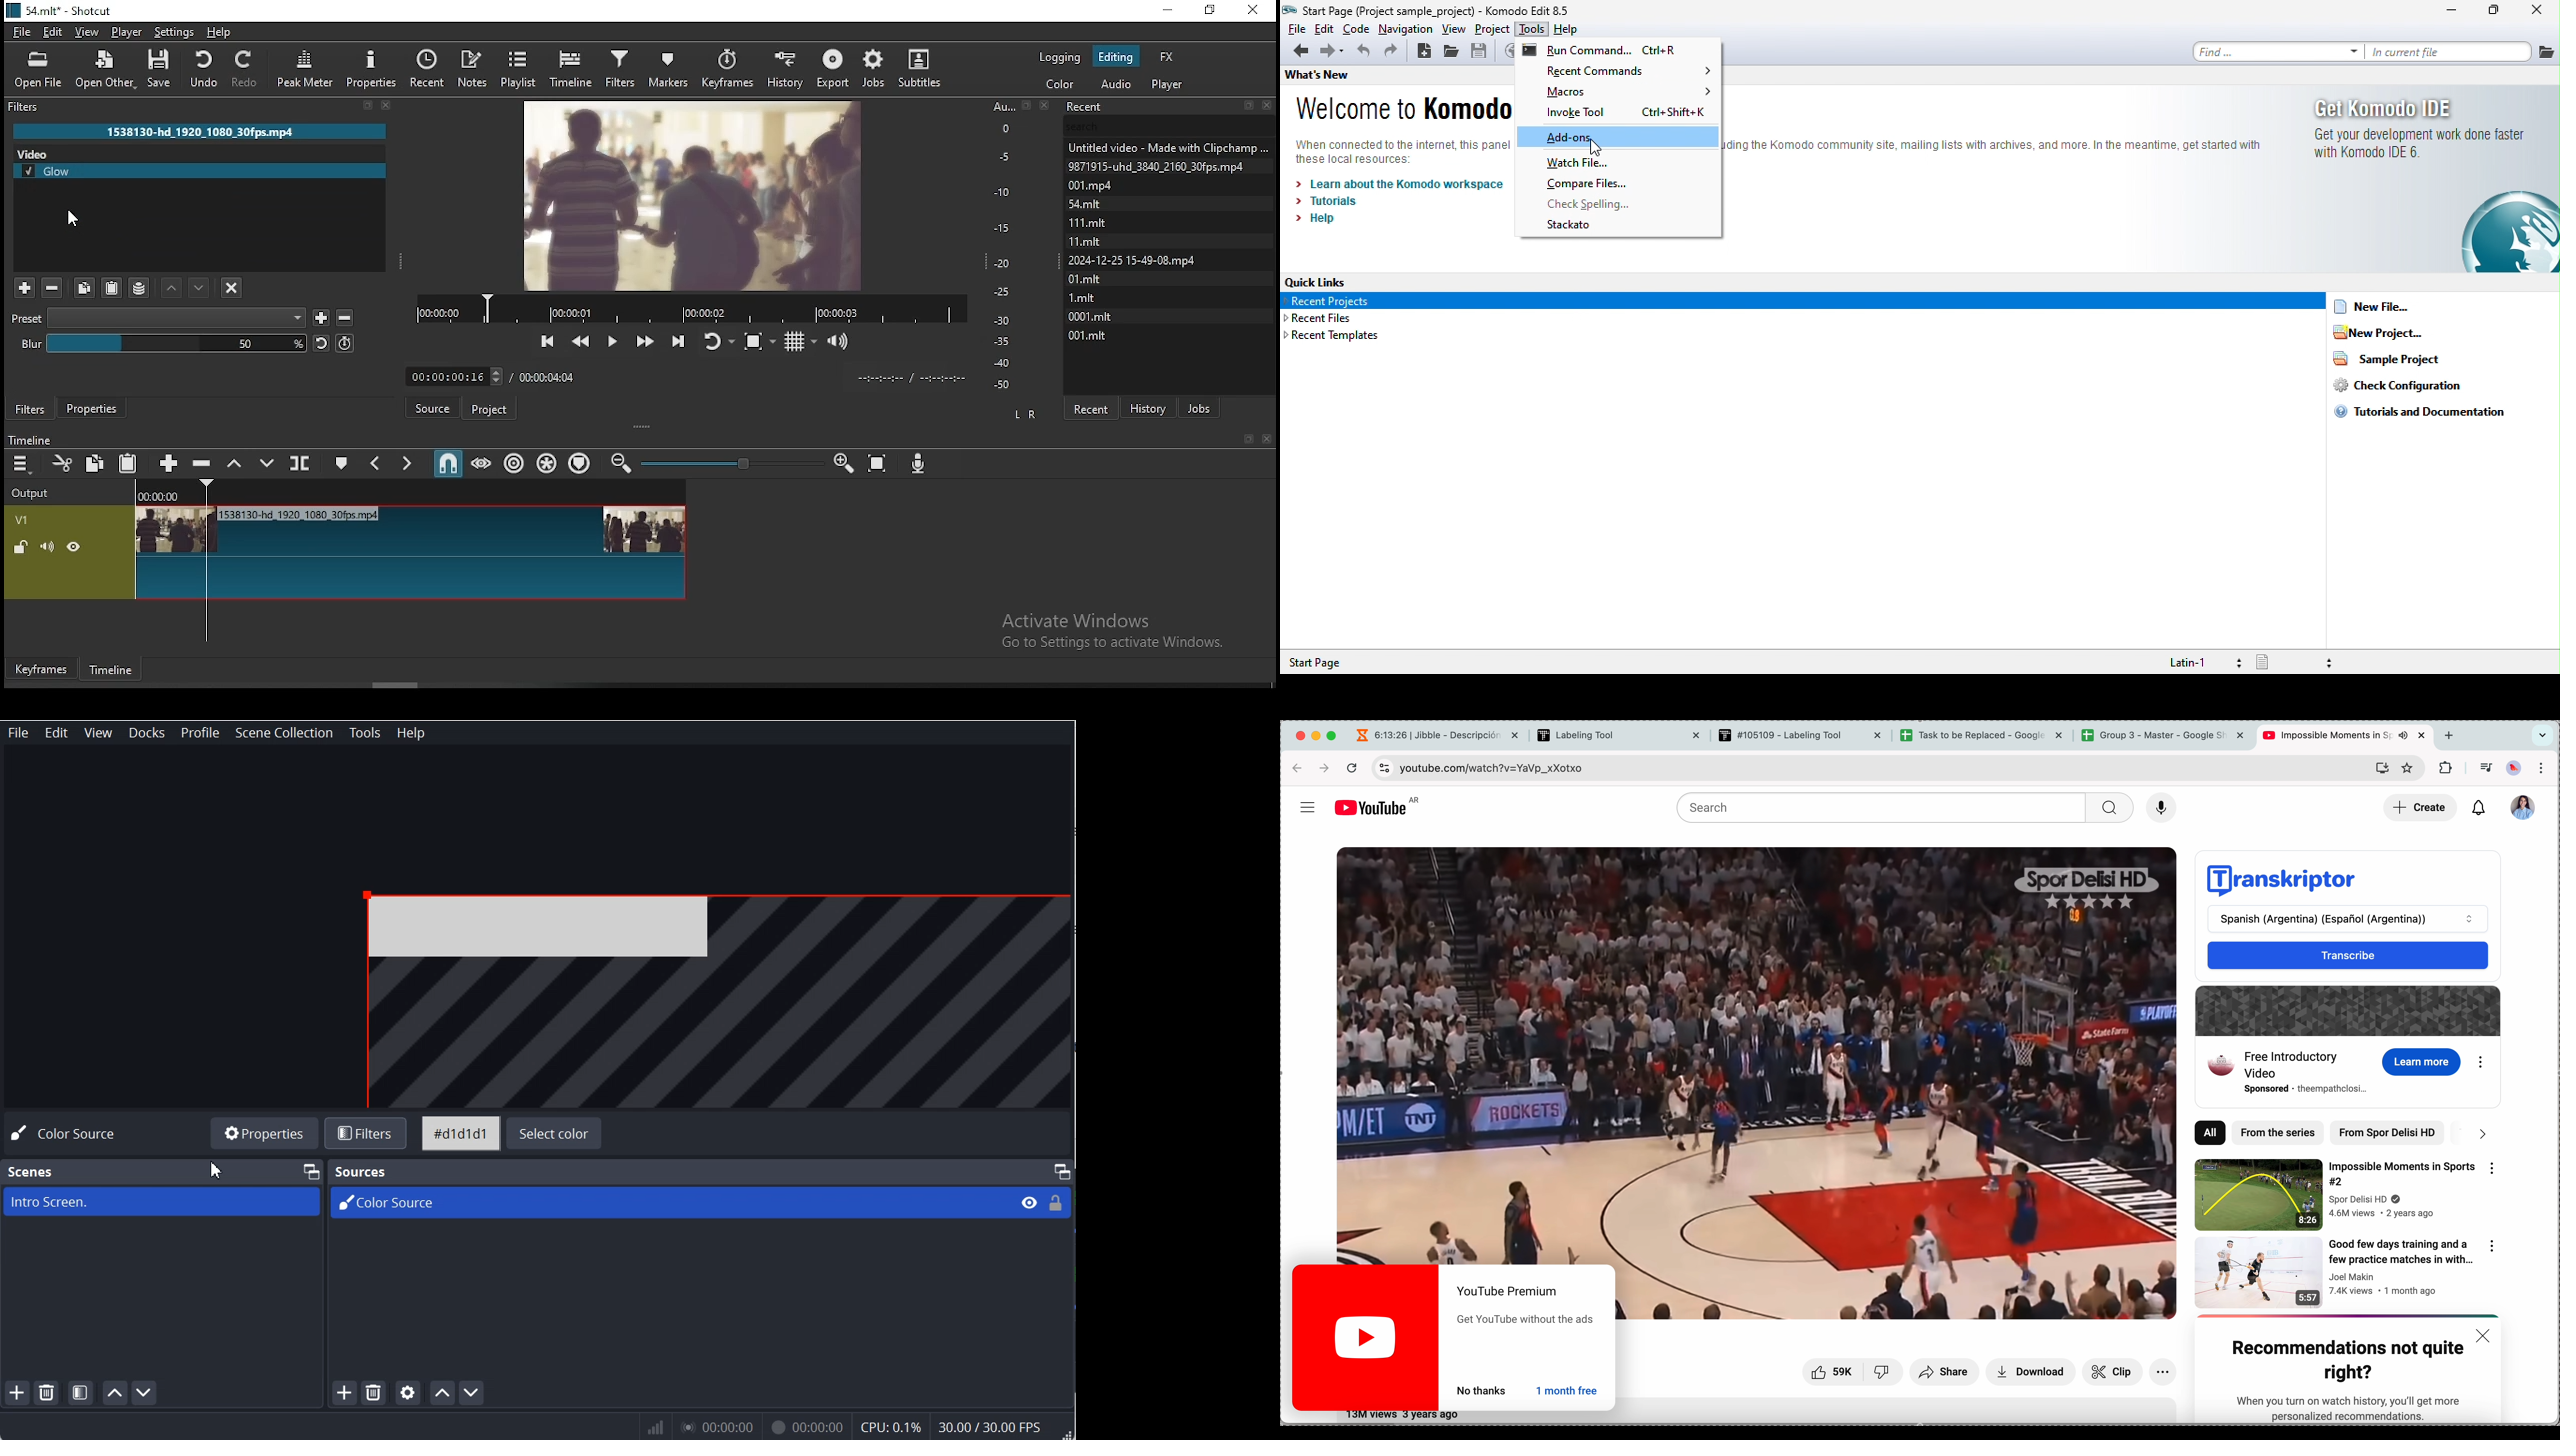 The height and width of the screenshot is (1456, 2576). What do you see at coordinates (1055, 1203) in the screenshot?
I see `Lock` at bounding box center [1055, 1203].